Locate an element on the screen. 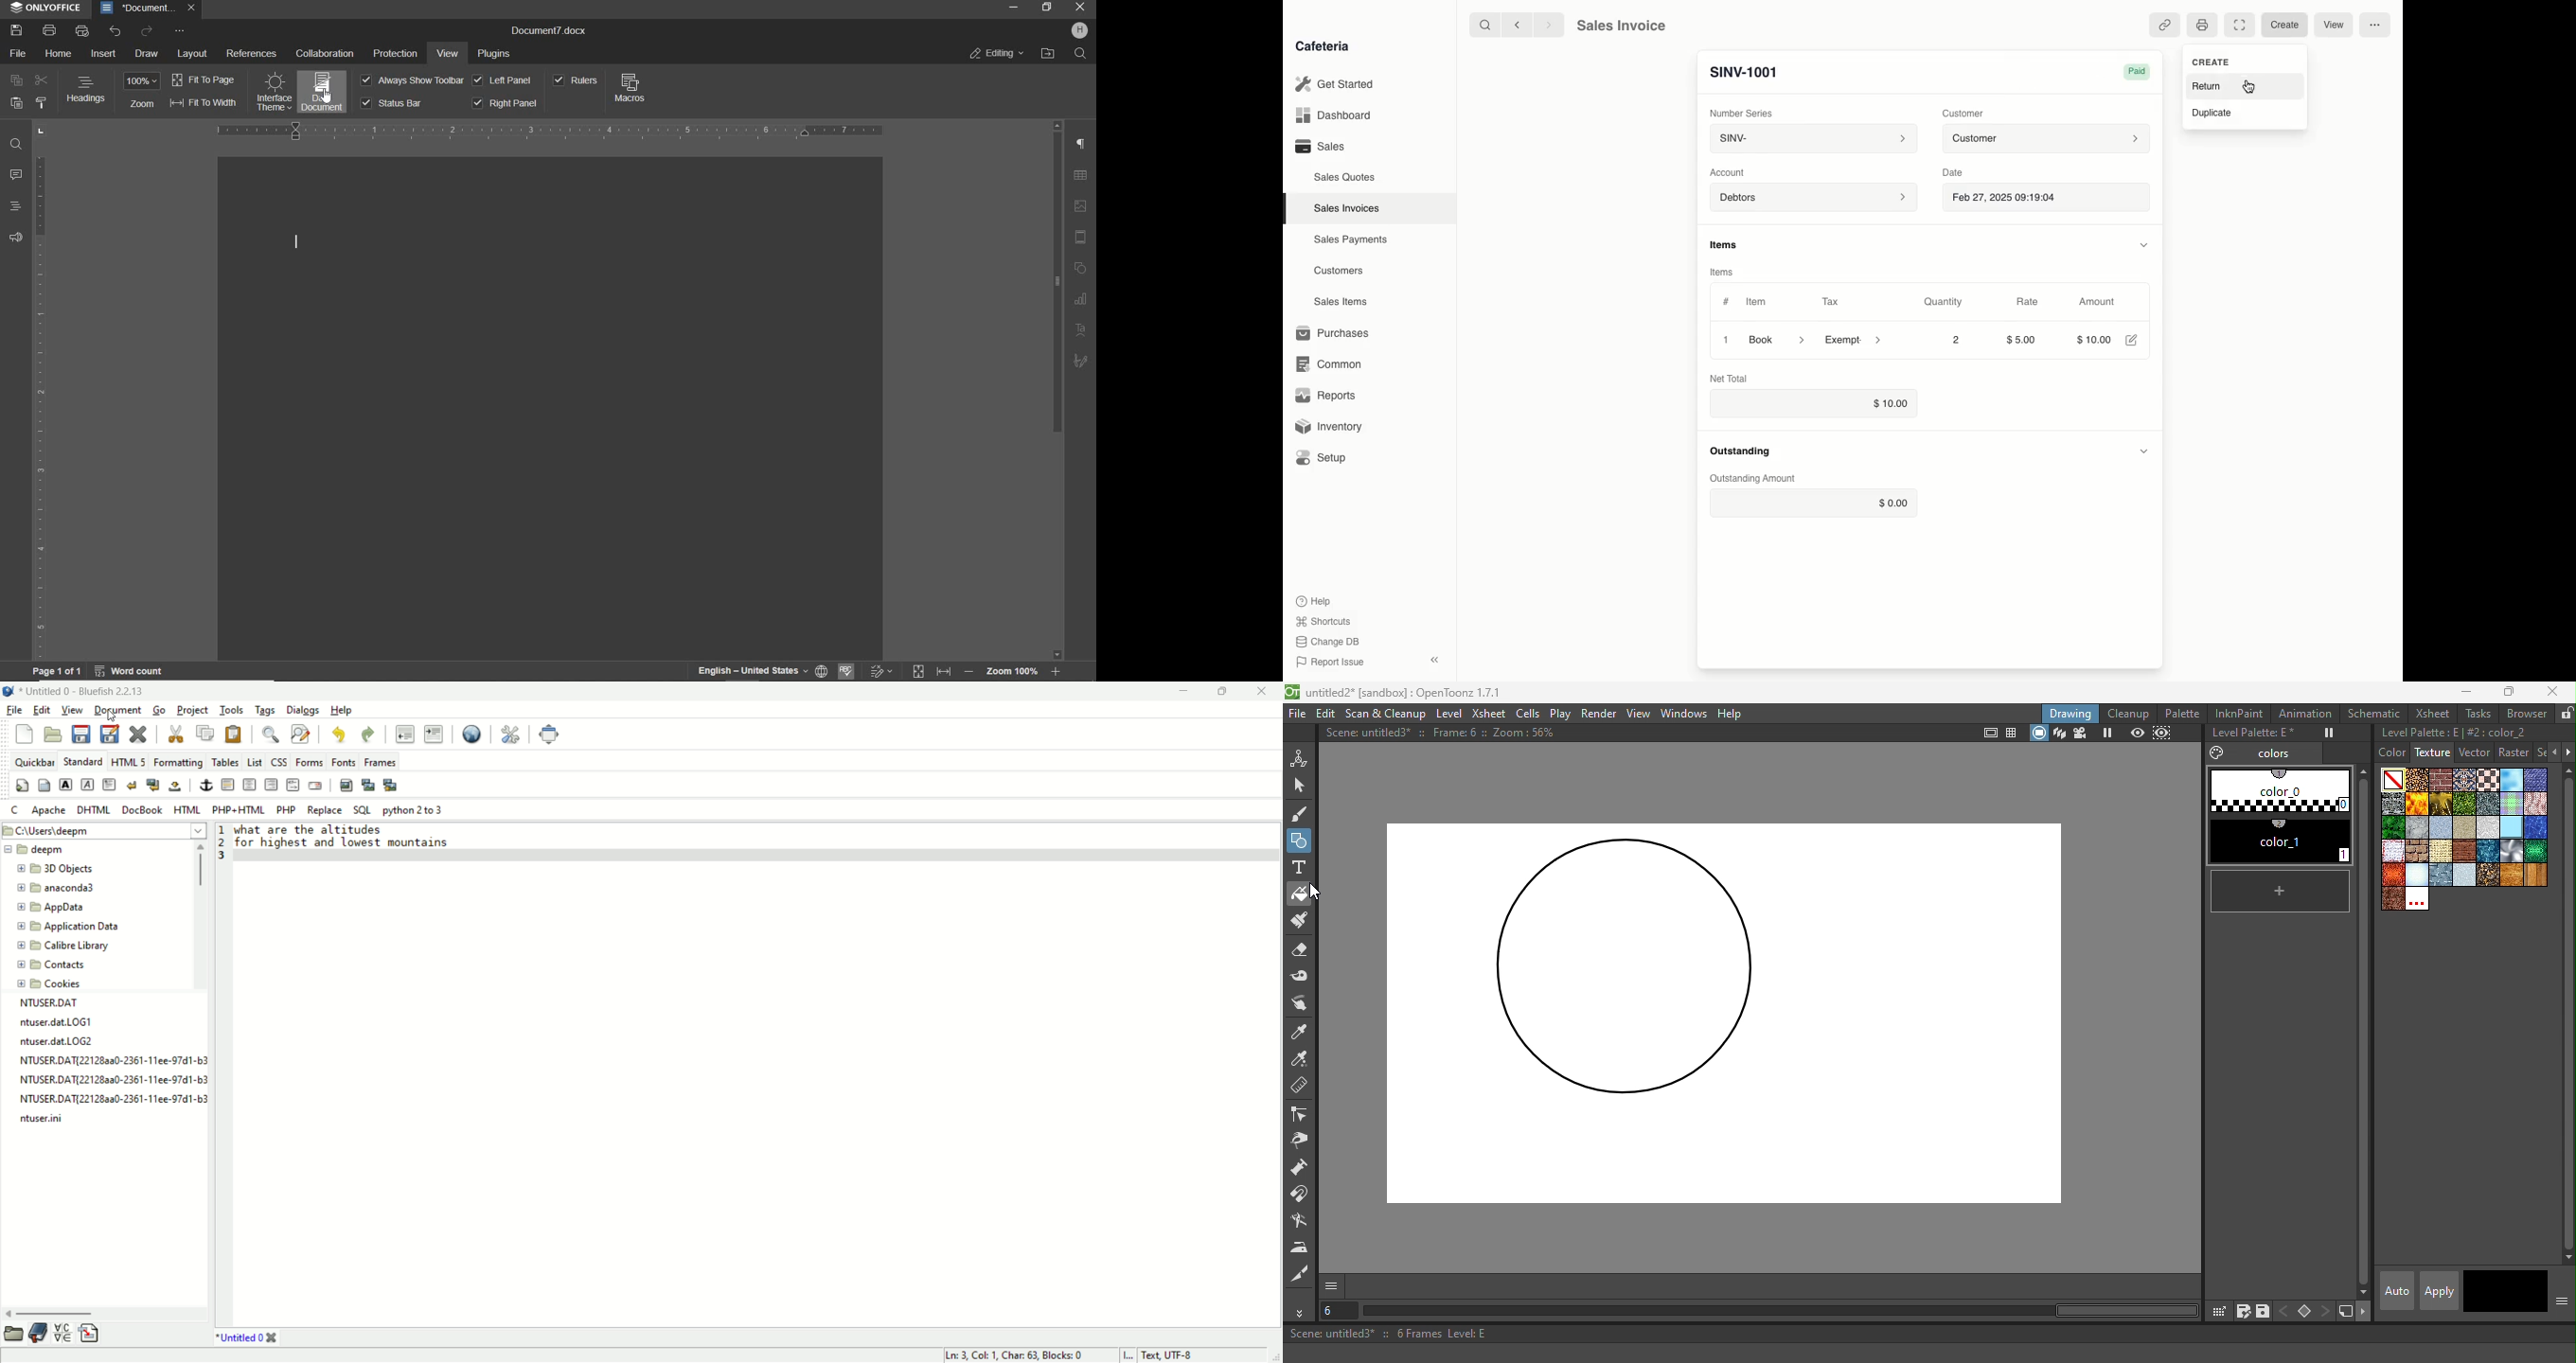  Inventory is located at coordinates (1330, 429).